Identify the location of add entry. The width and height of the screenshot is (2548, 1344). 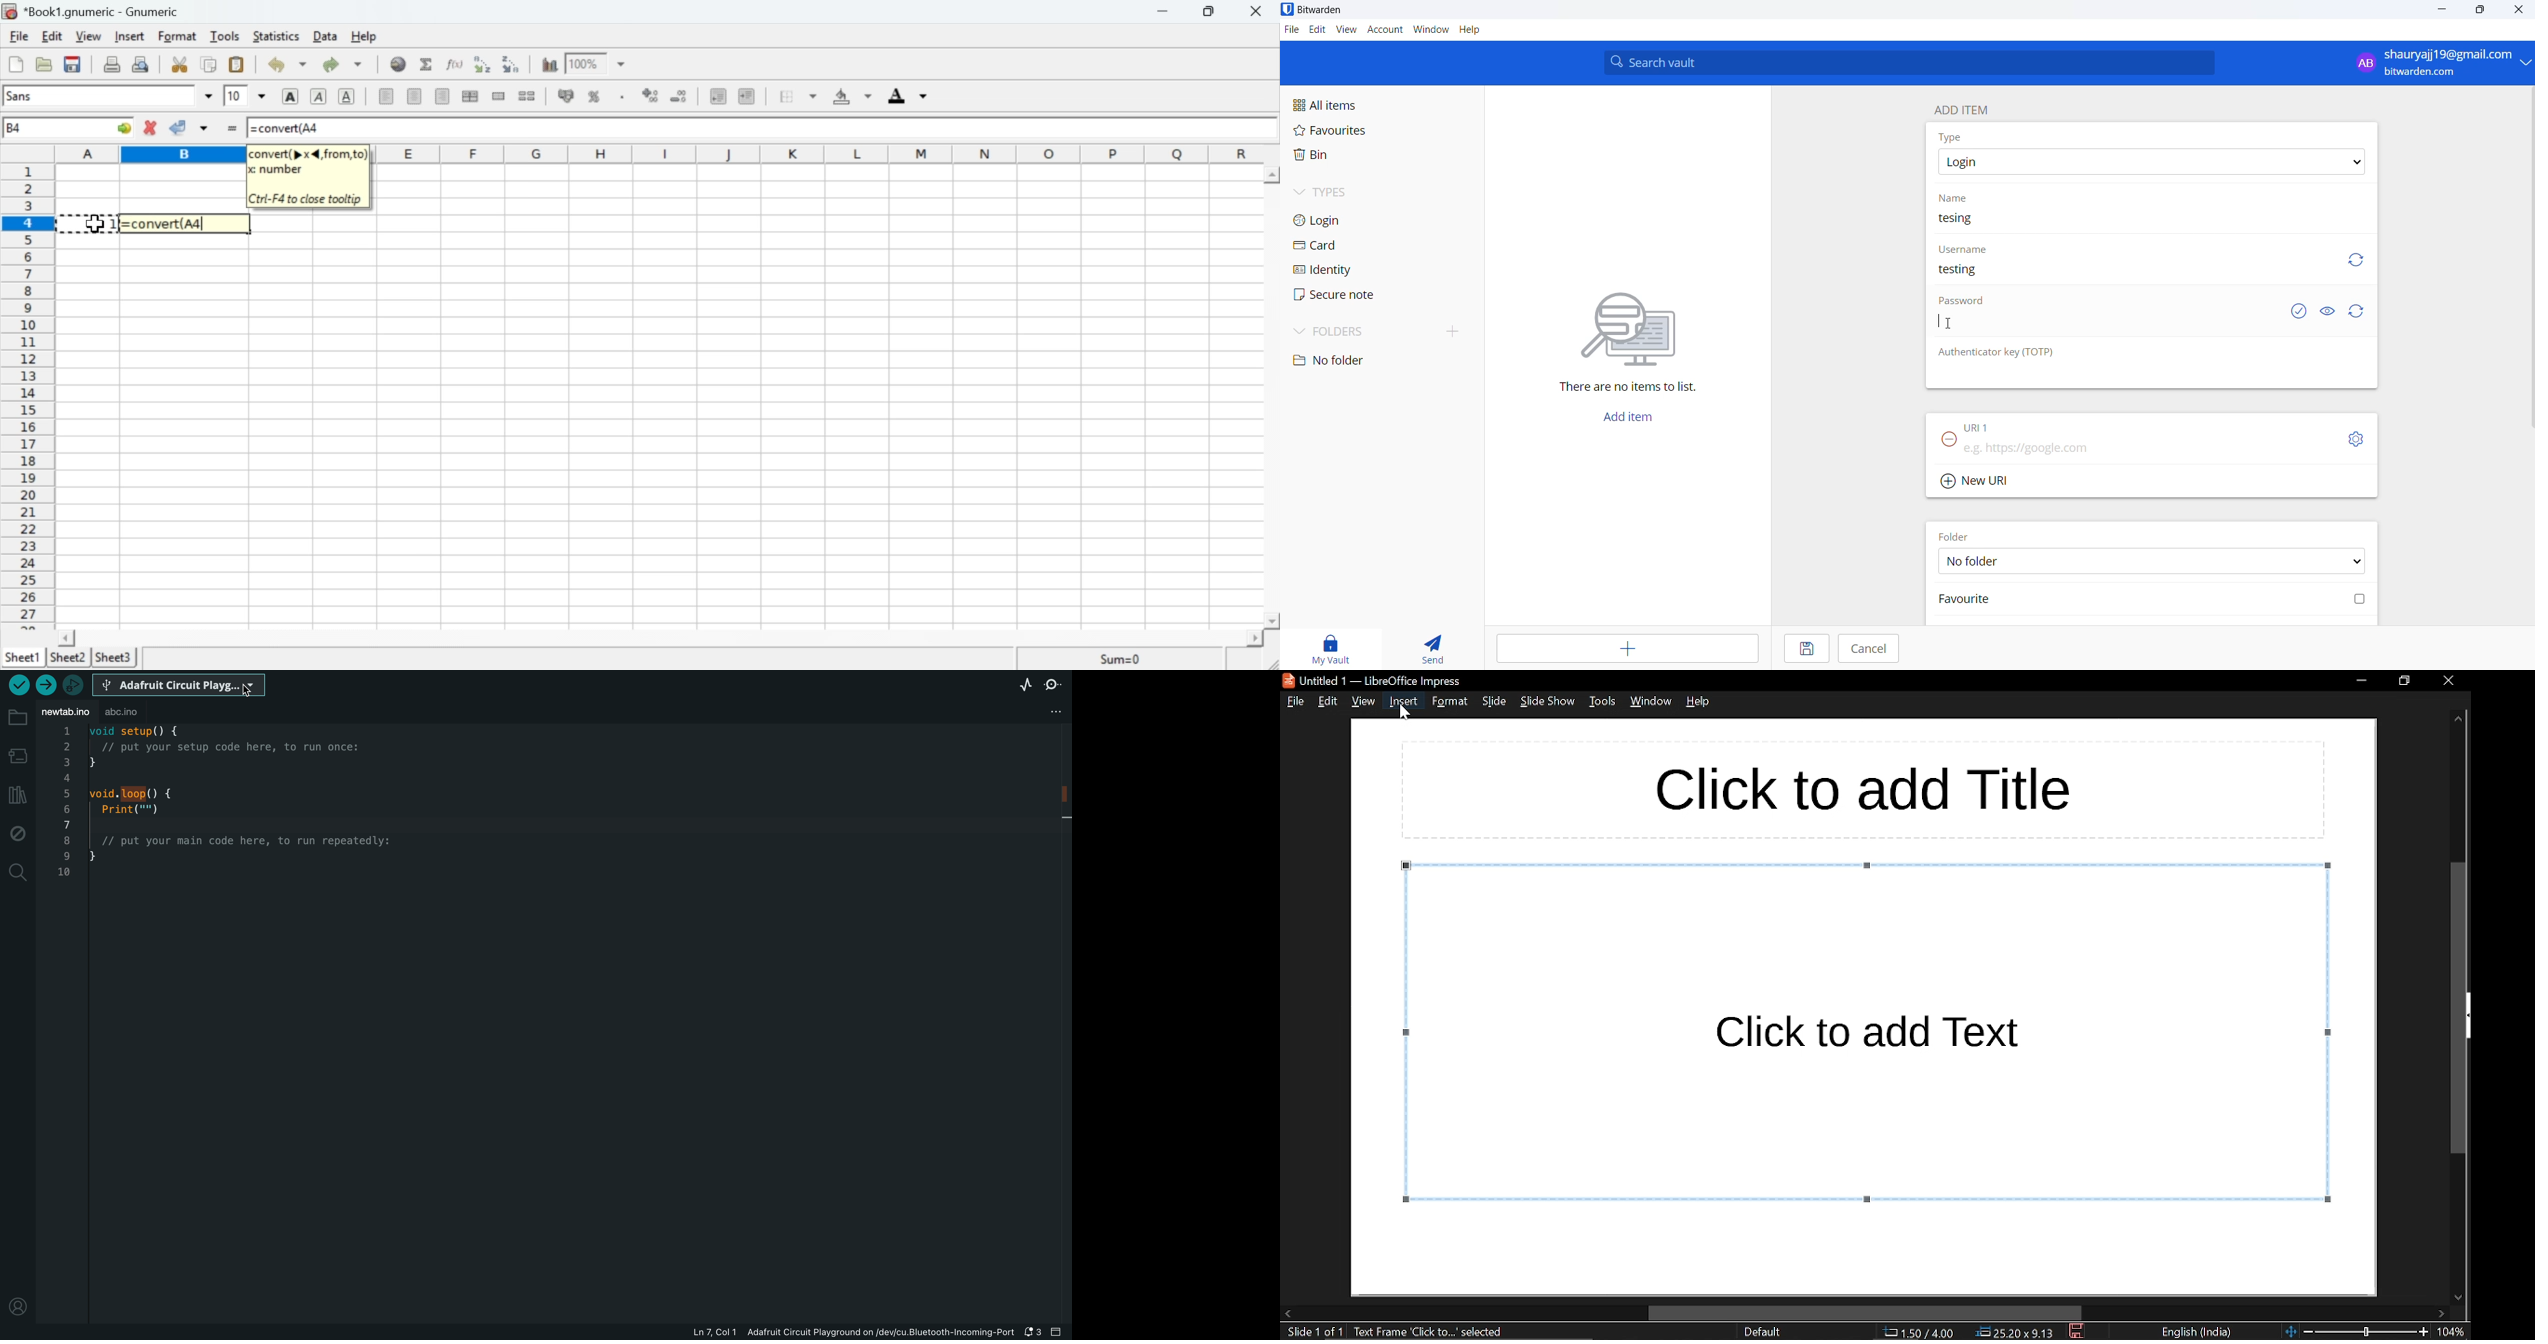
(1629, 649).